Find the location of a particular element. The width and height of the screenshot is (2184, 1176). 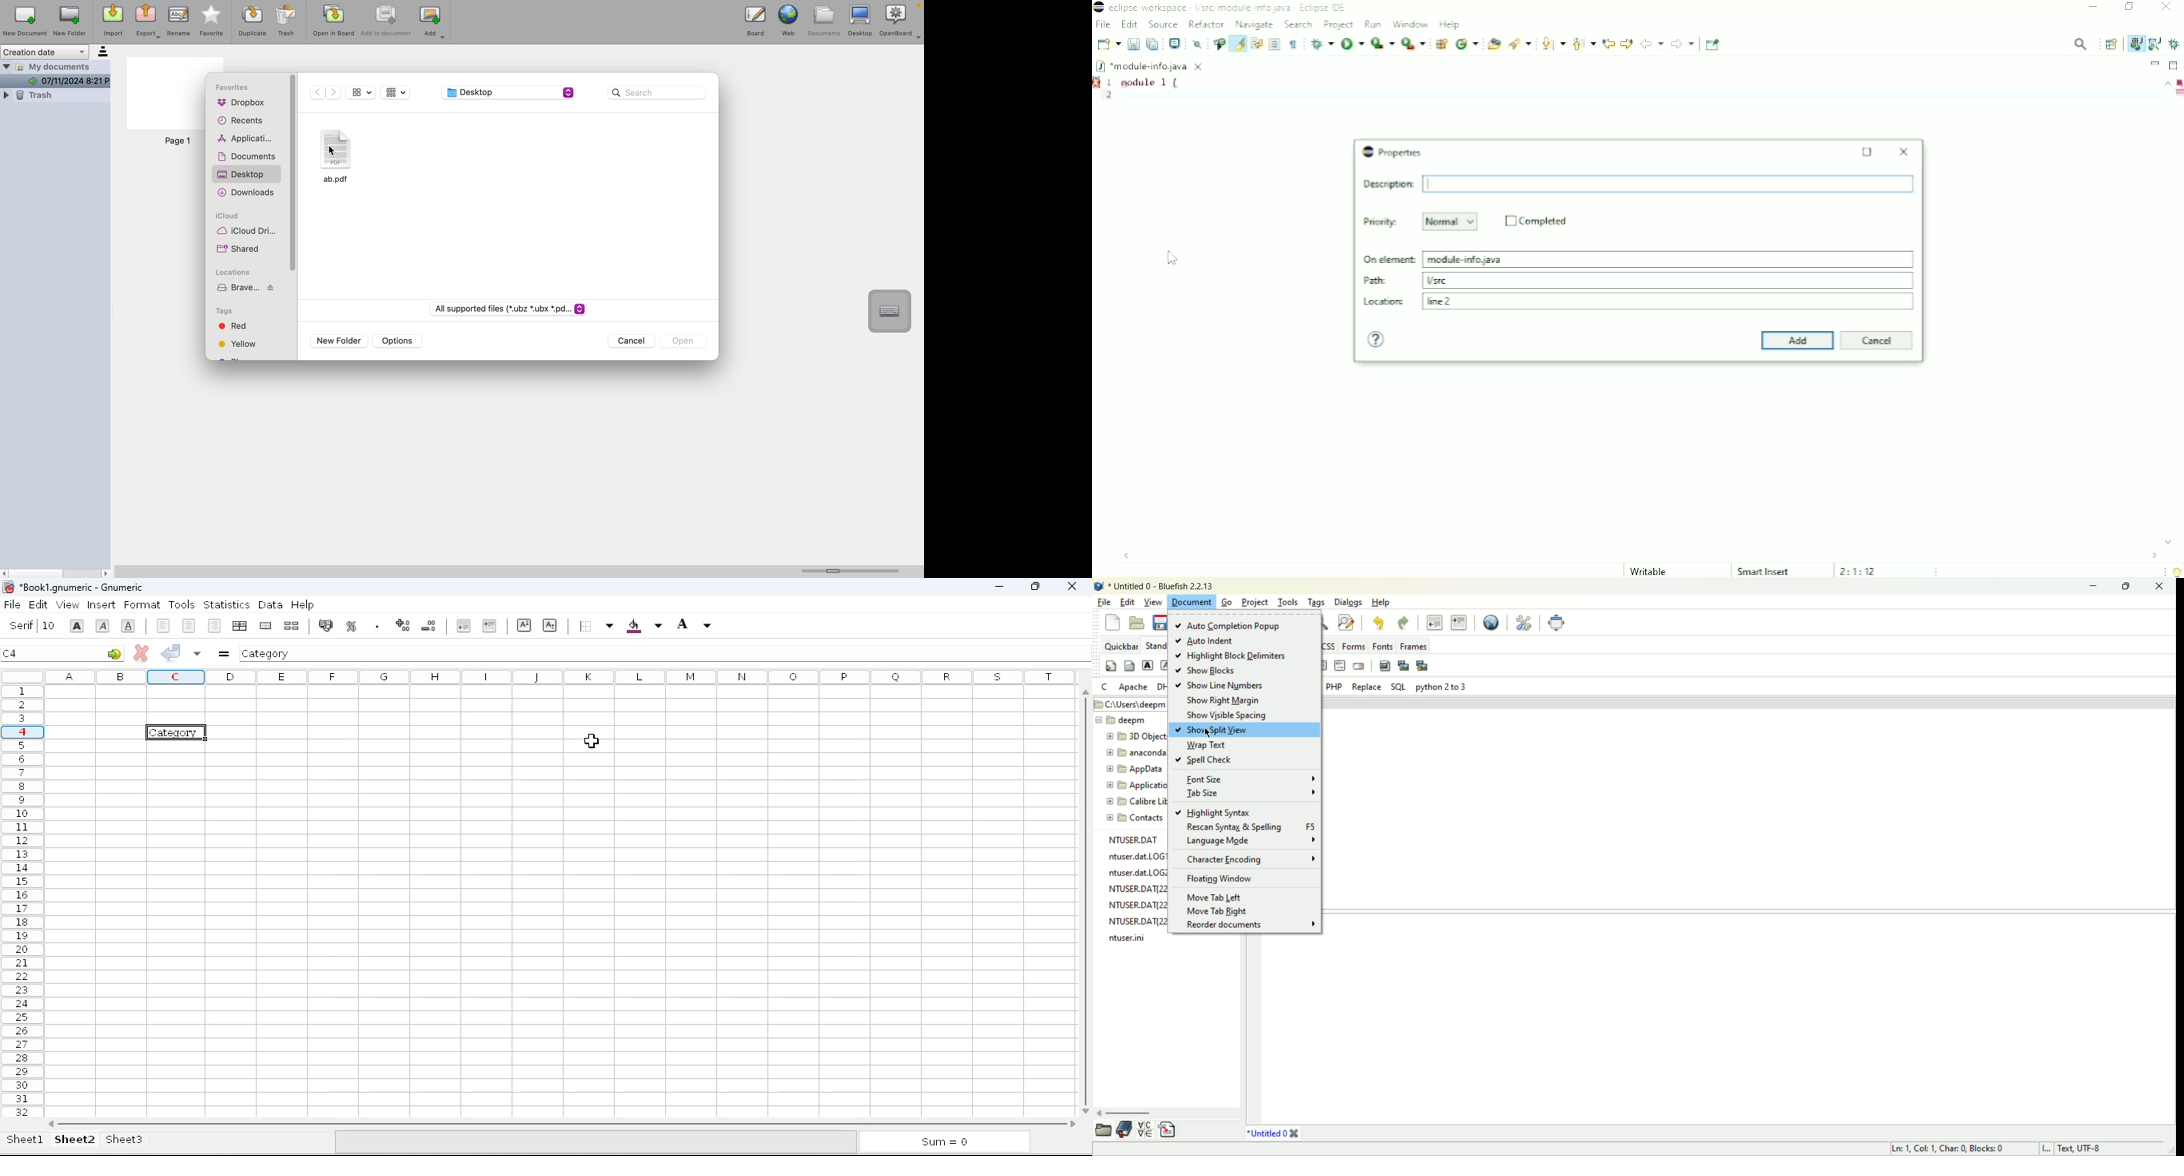

tools is located at coordinates (1289, 603).